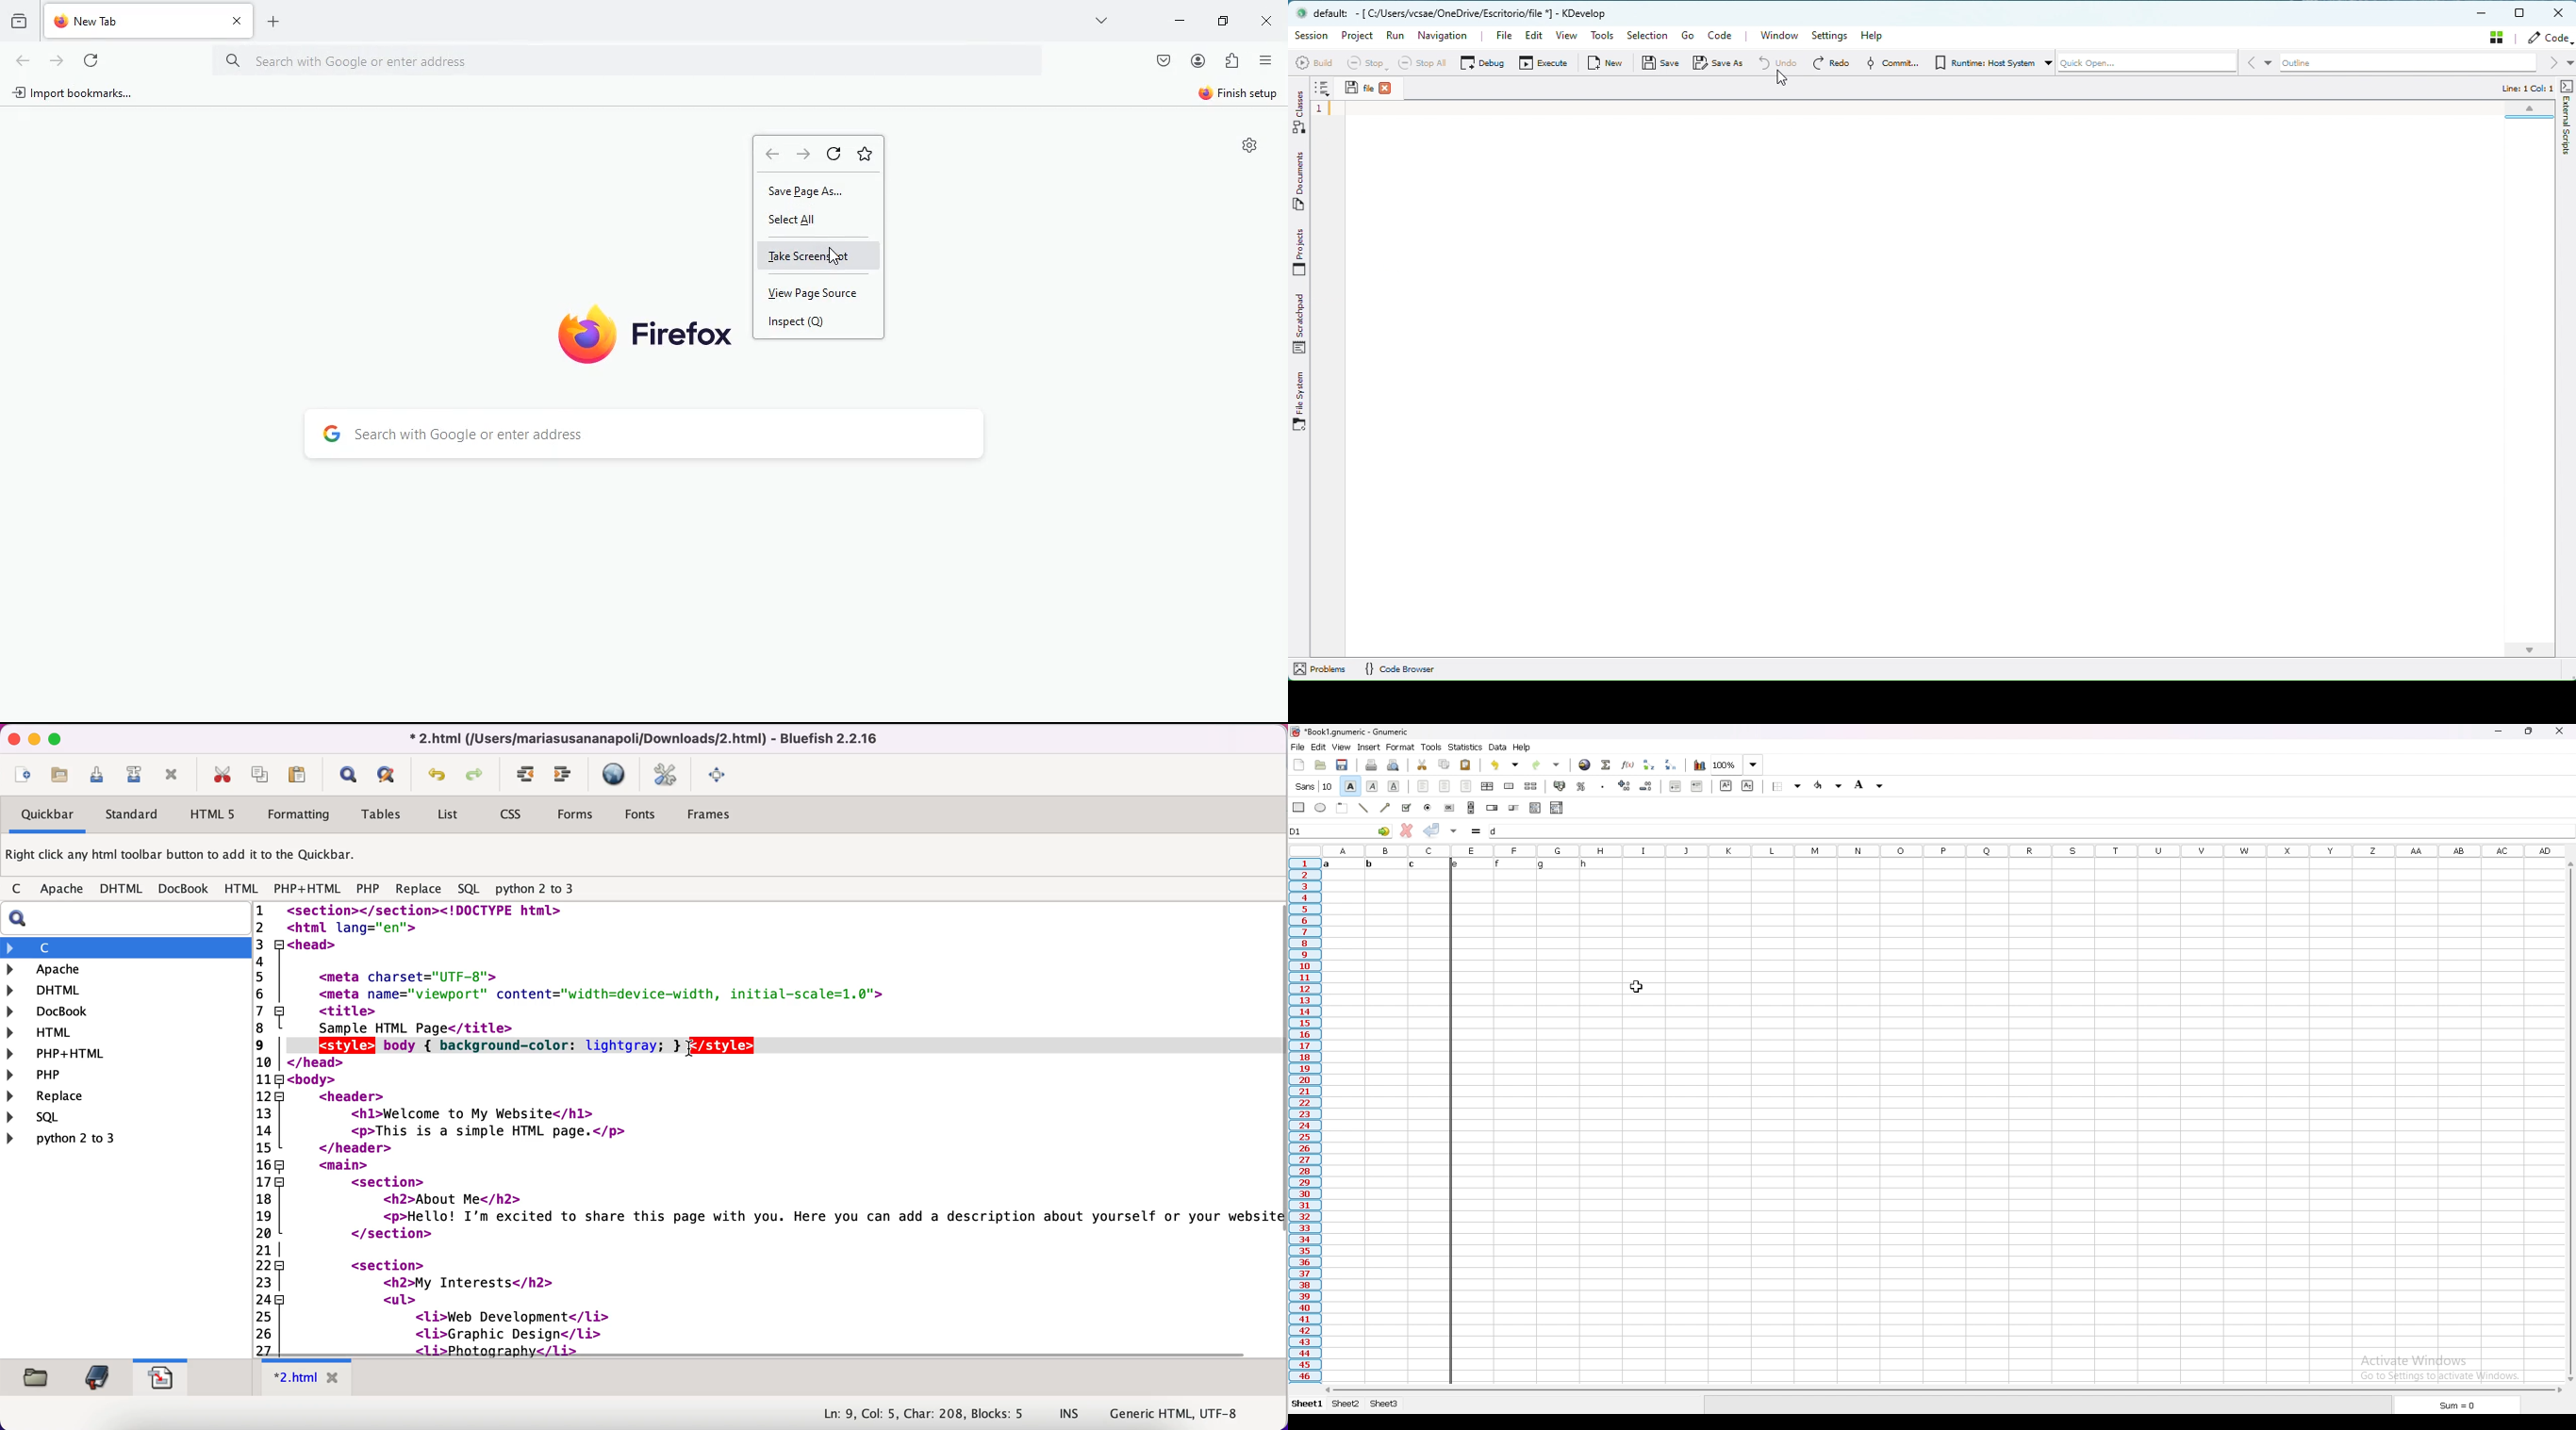 The height and width of the screenshot is (1456, 2576). Describe the element at coordinates (2498, 731) in the screenshot. I see `minimize` at that location.